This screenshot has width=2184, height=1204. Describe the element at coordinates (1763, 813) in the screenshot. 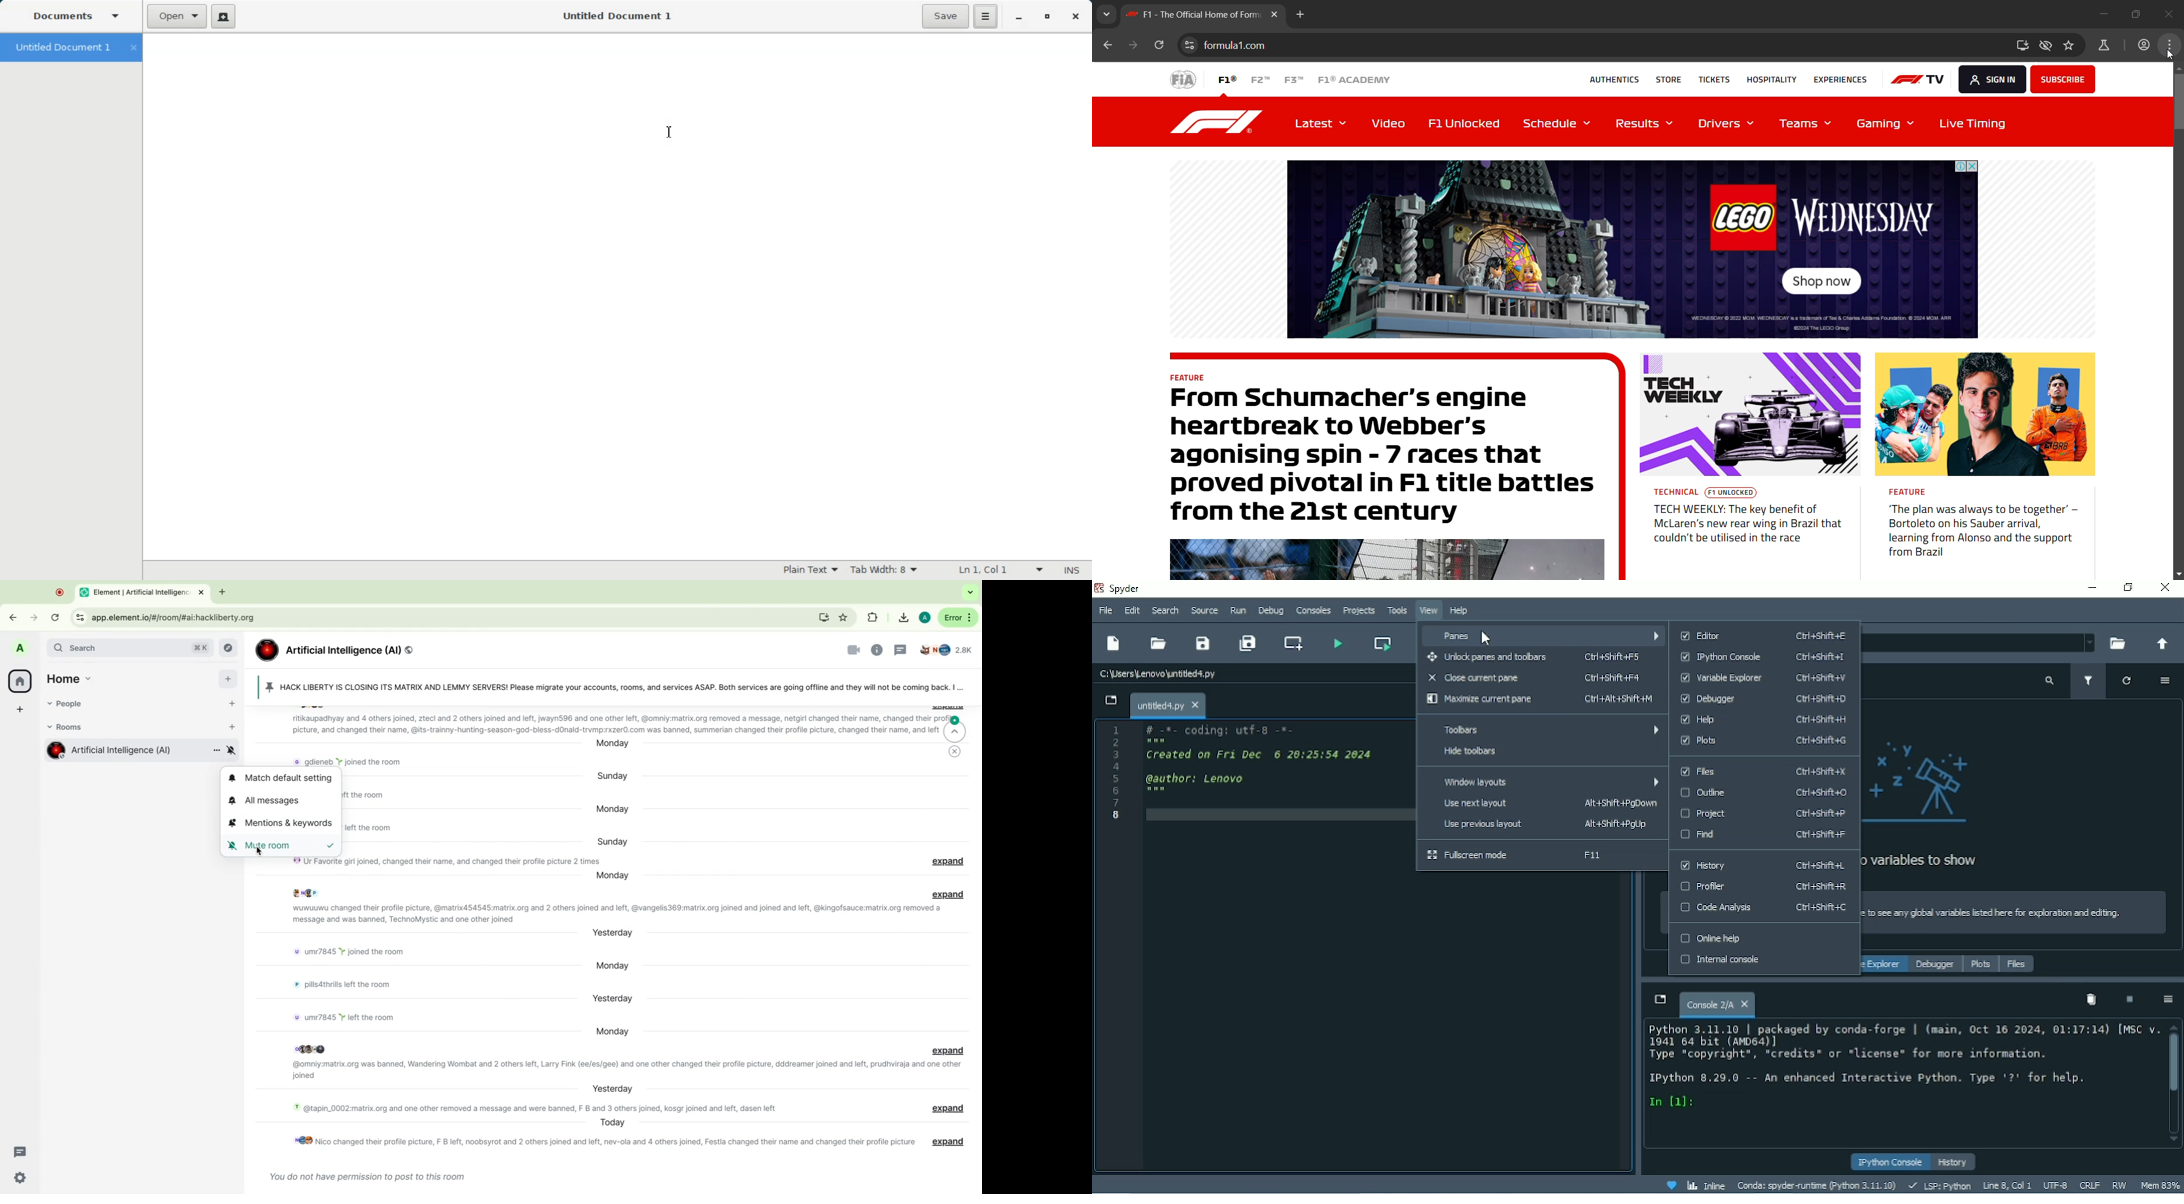

I see `Project` at that location.